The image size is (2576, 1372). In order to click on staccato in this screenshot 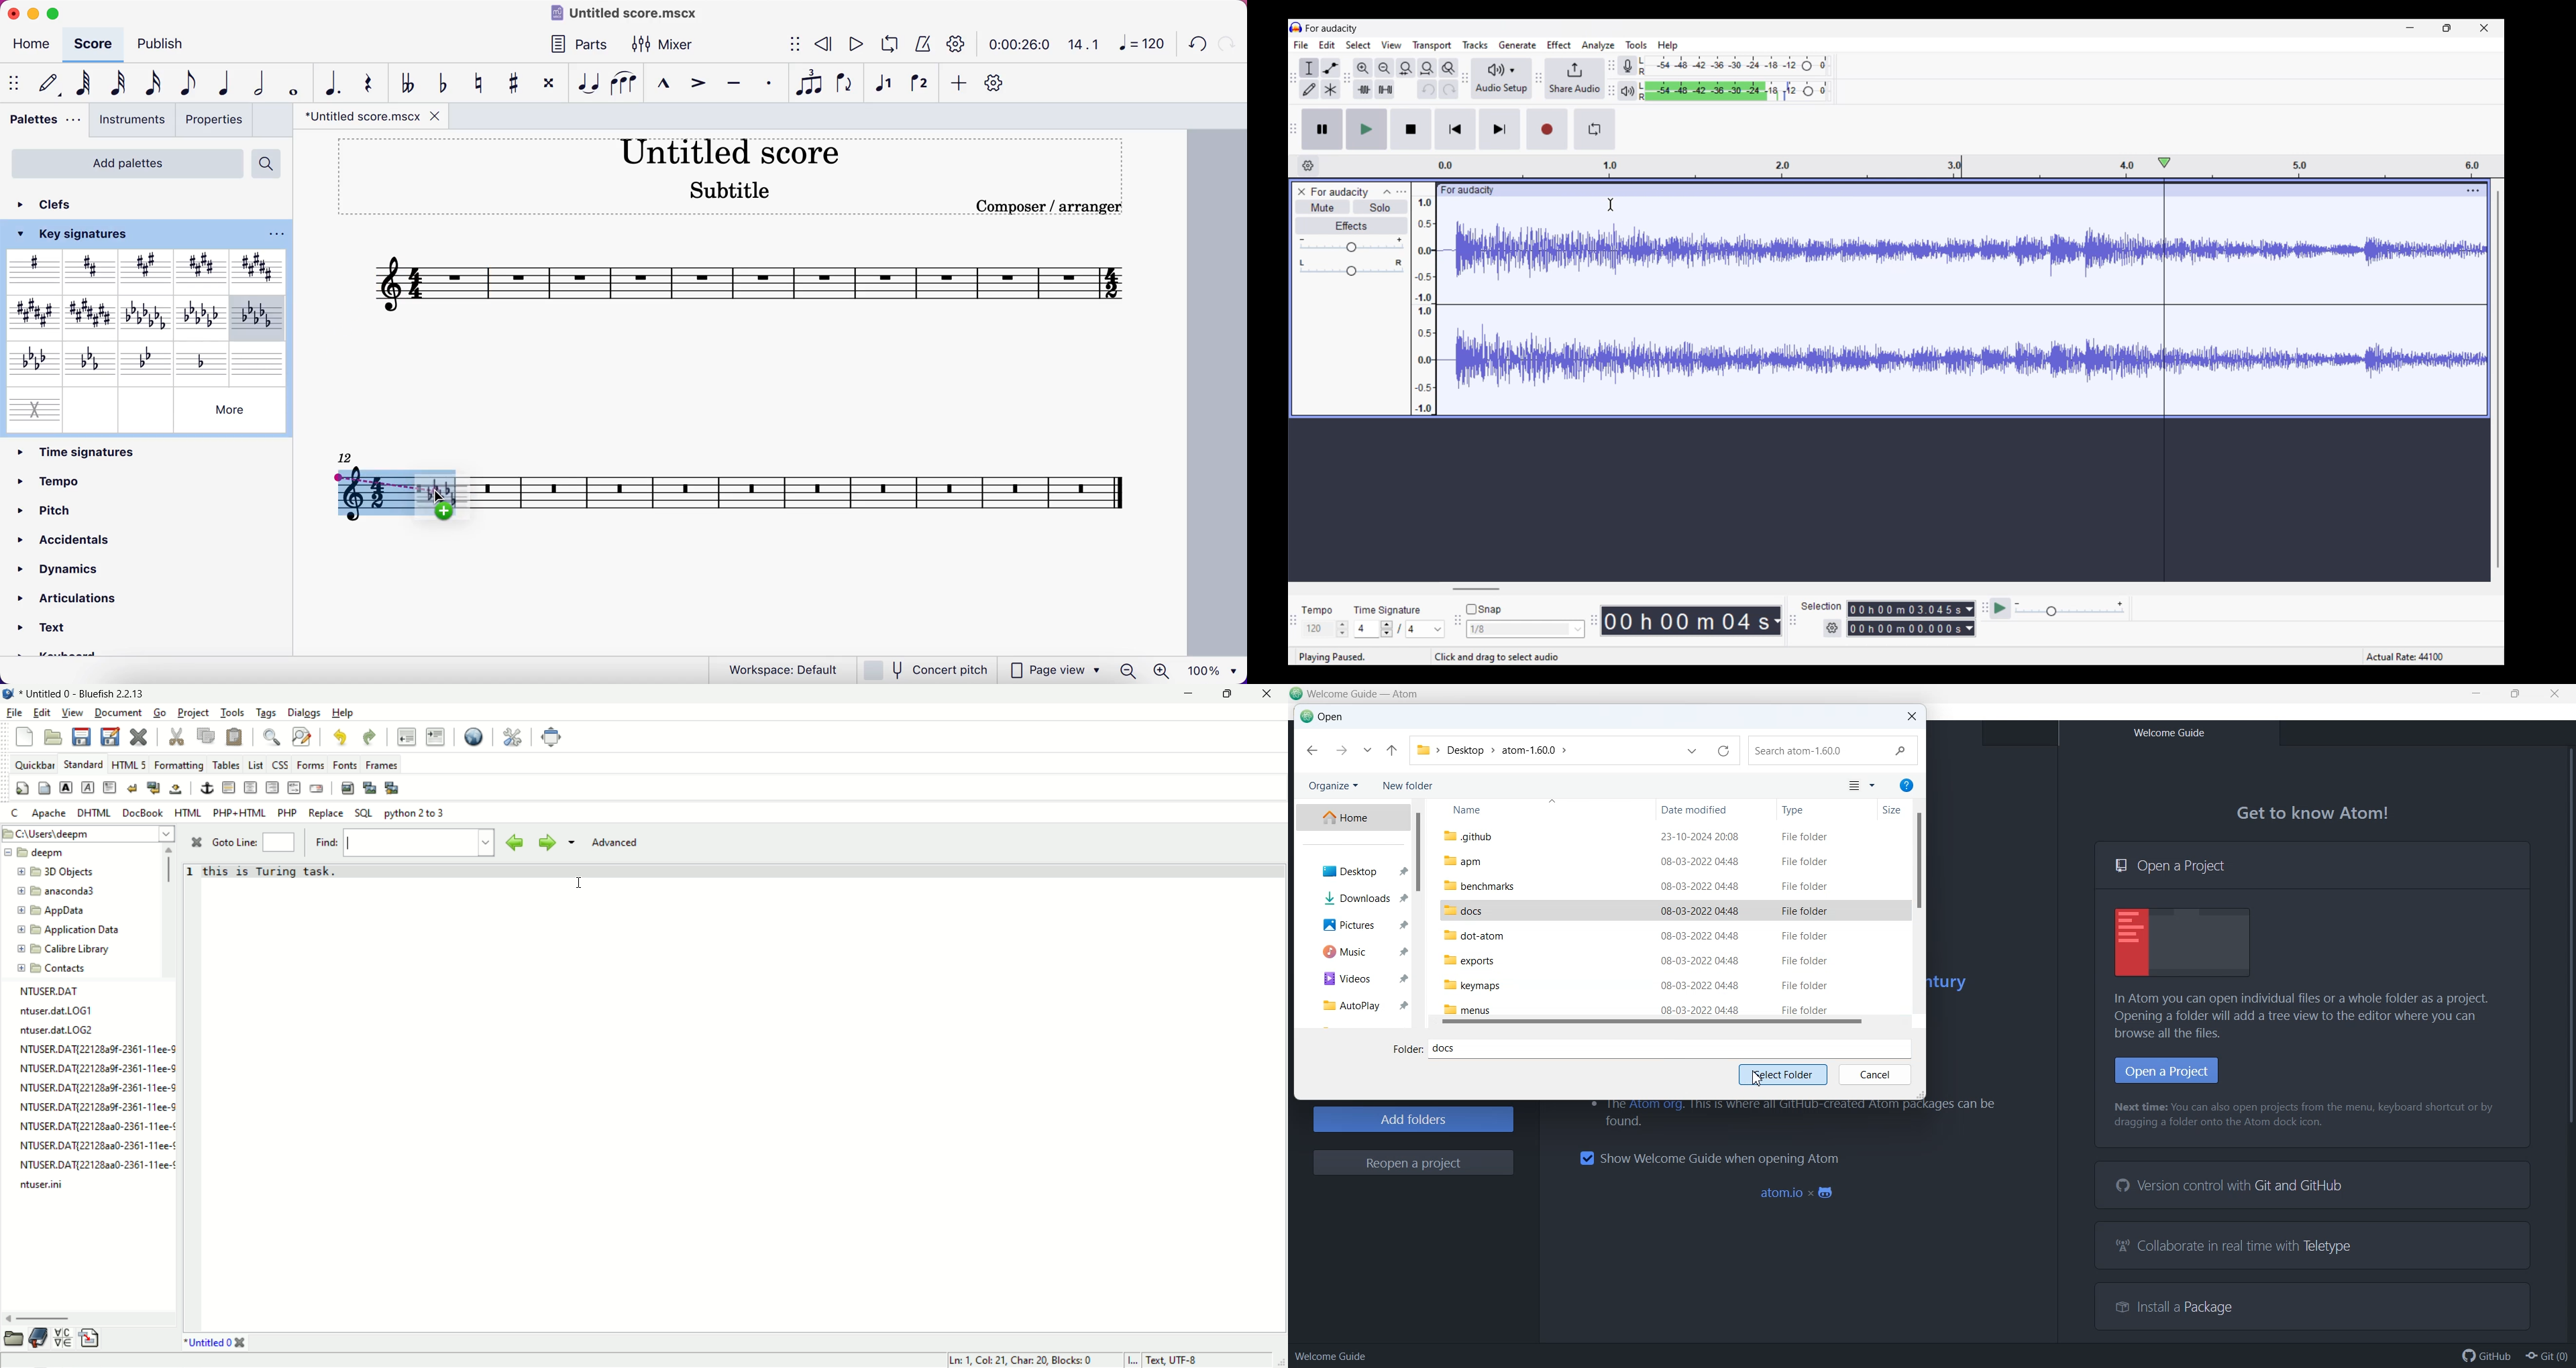, I will do `click(773, 84)`.